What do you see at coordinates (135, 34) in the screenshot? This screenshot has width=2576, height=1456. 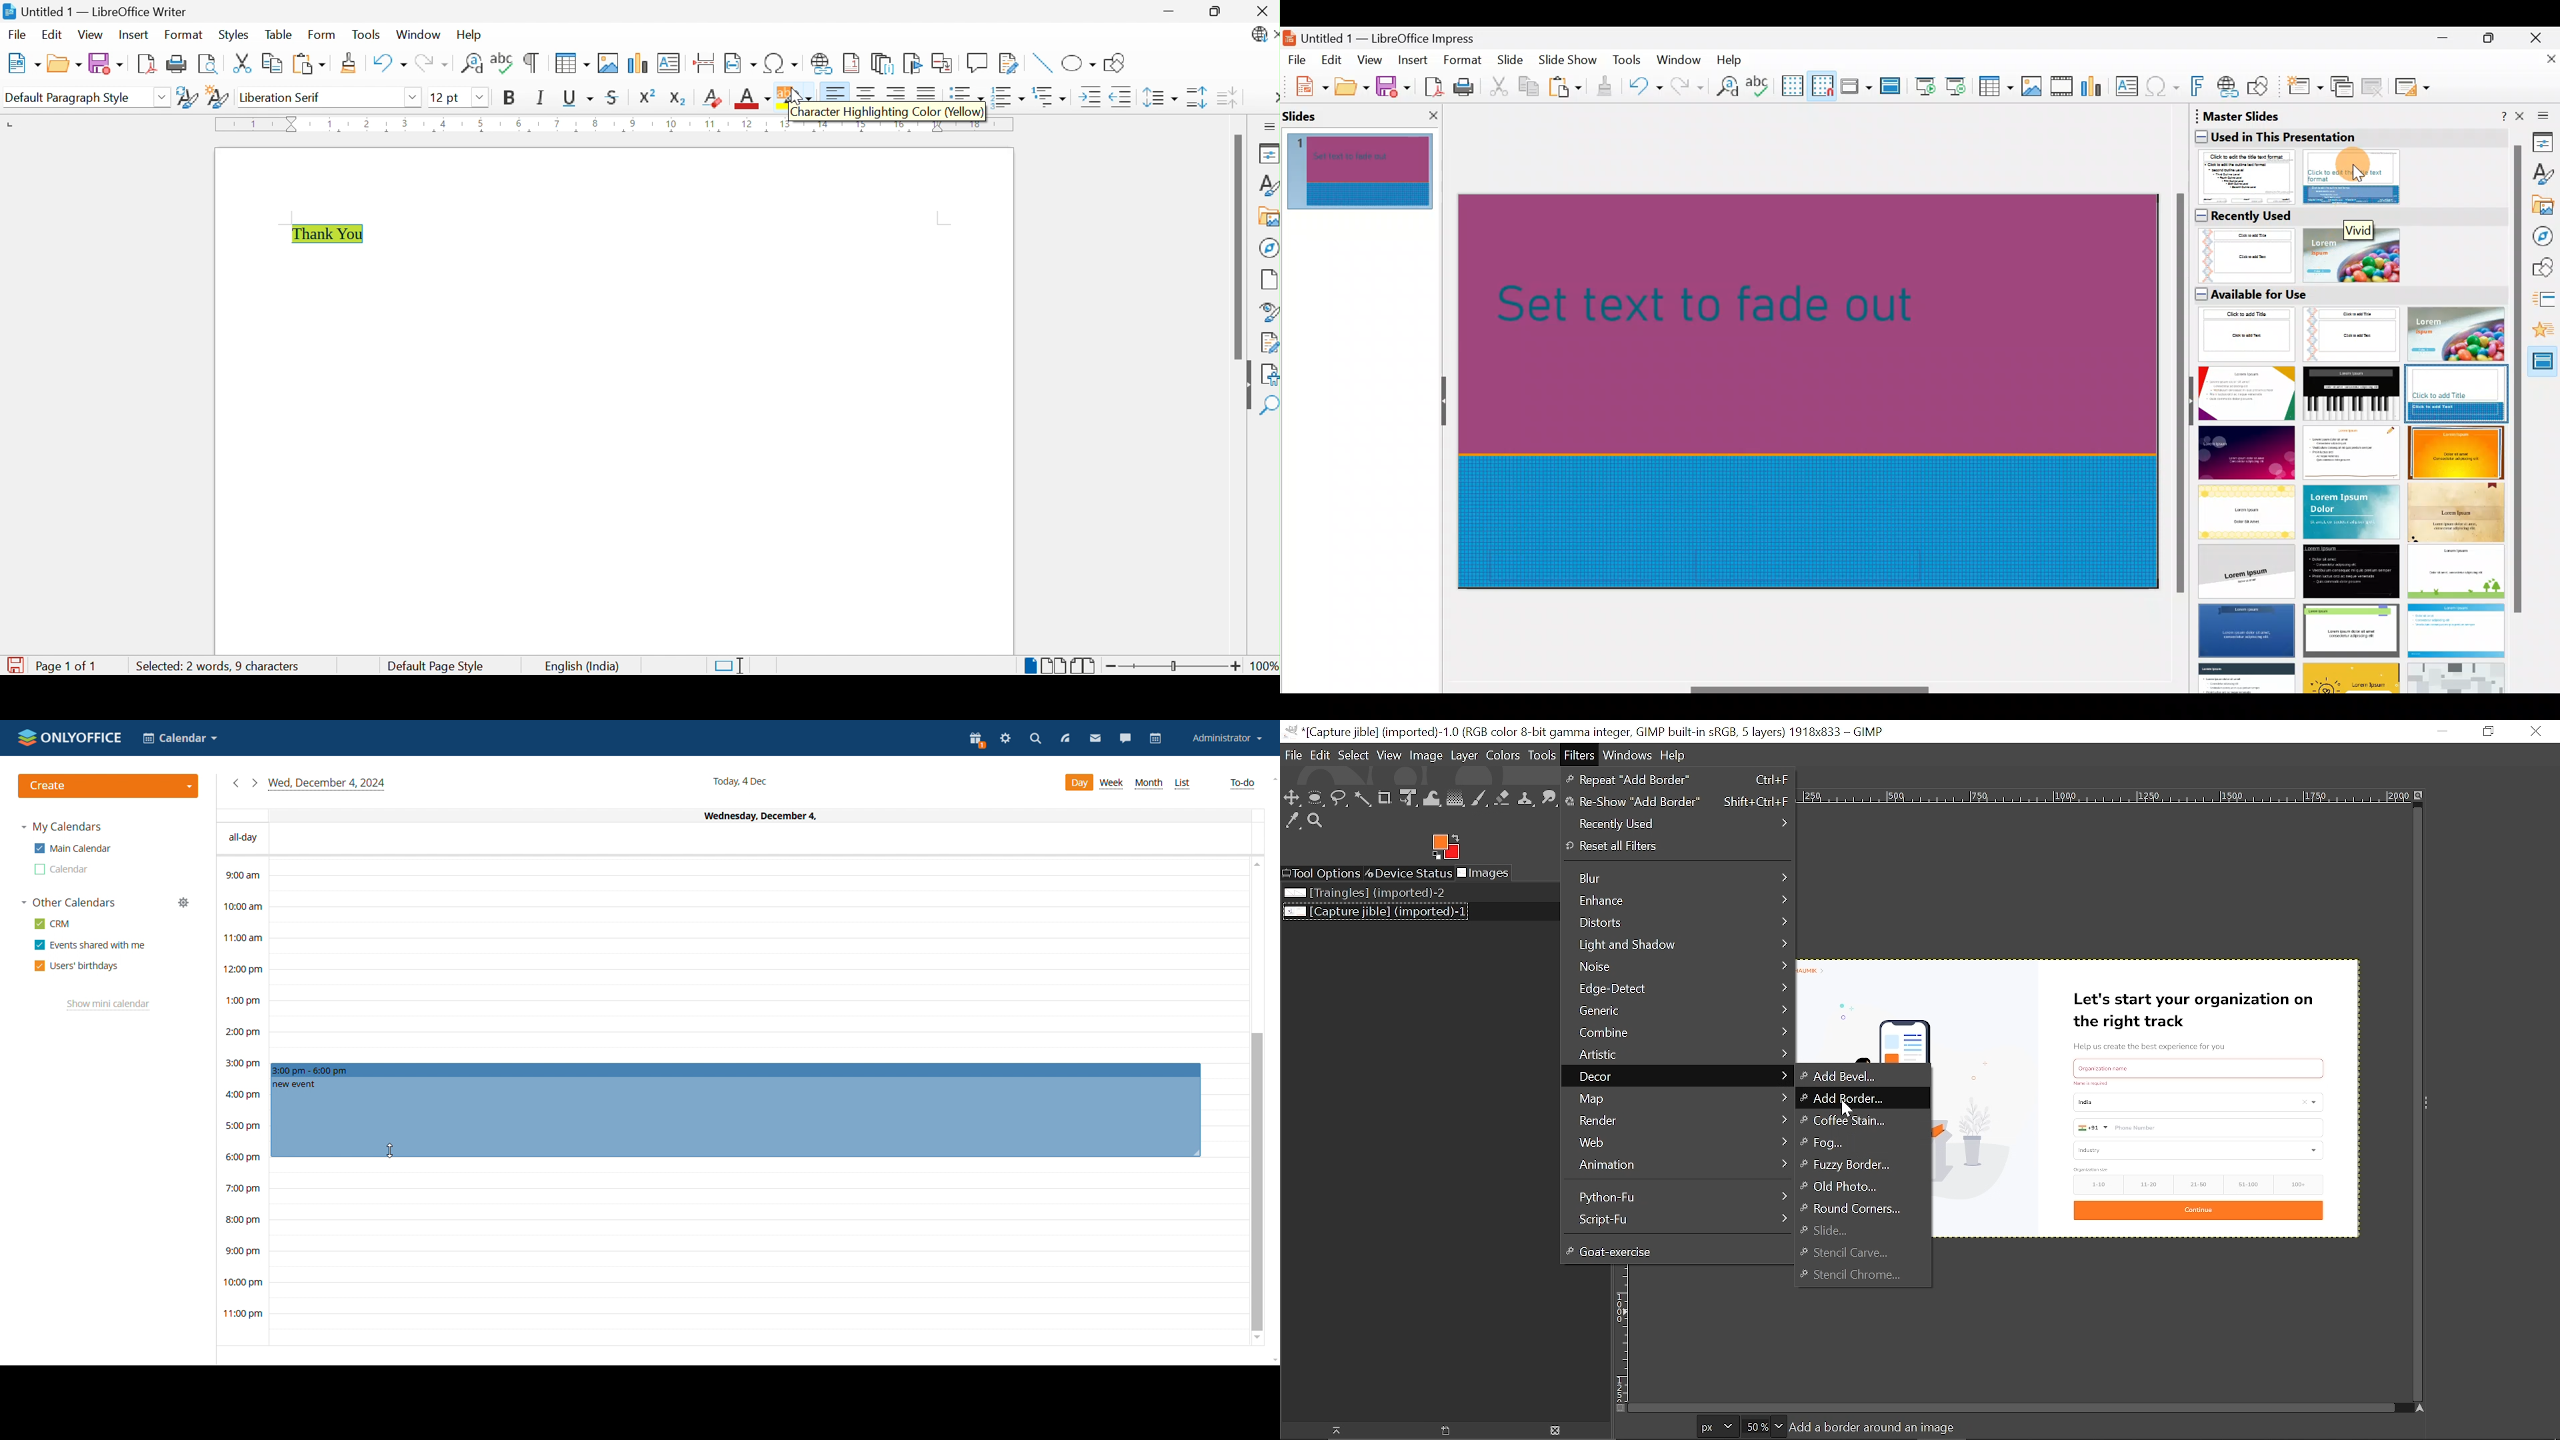 I see `Insert` at bounding box center [135, 34].